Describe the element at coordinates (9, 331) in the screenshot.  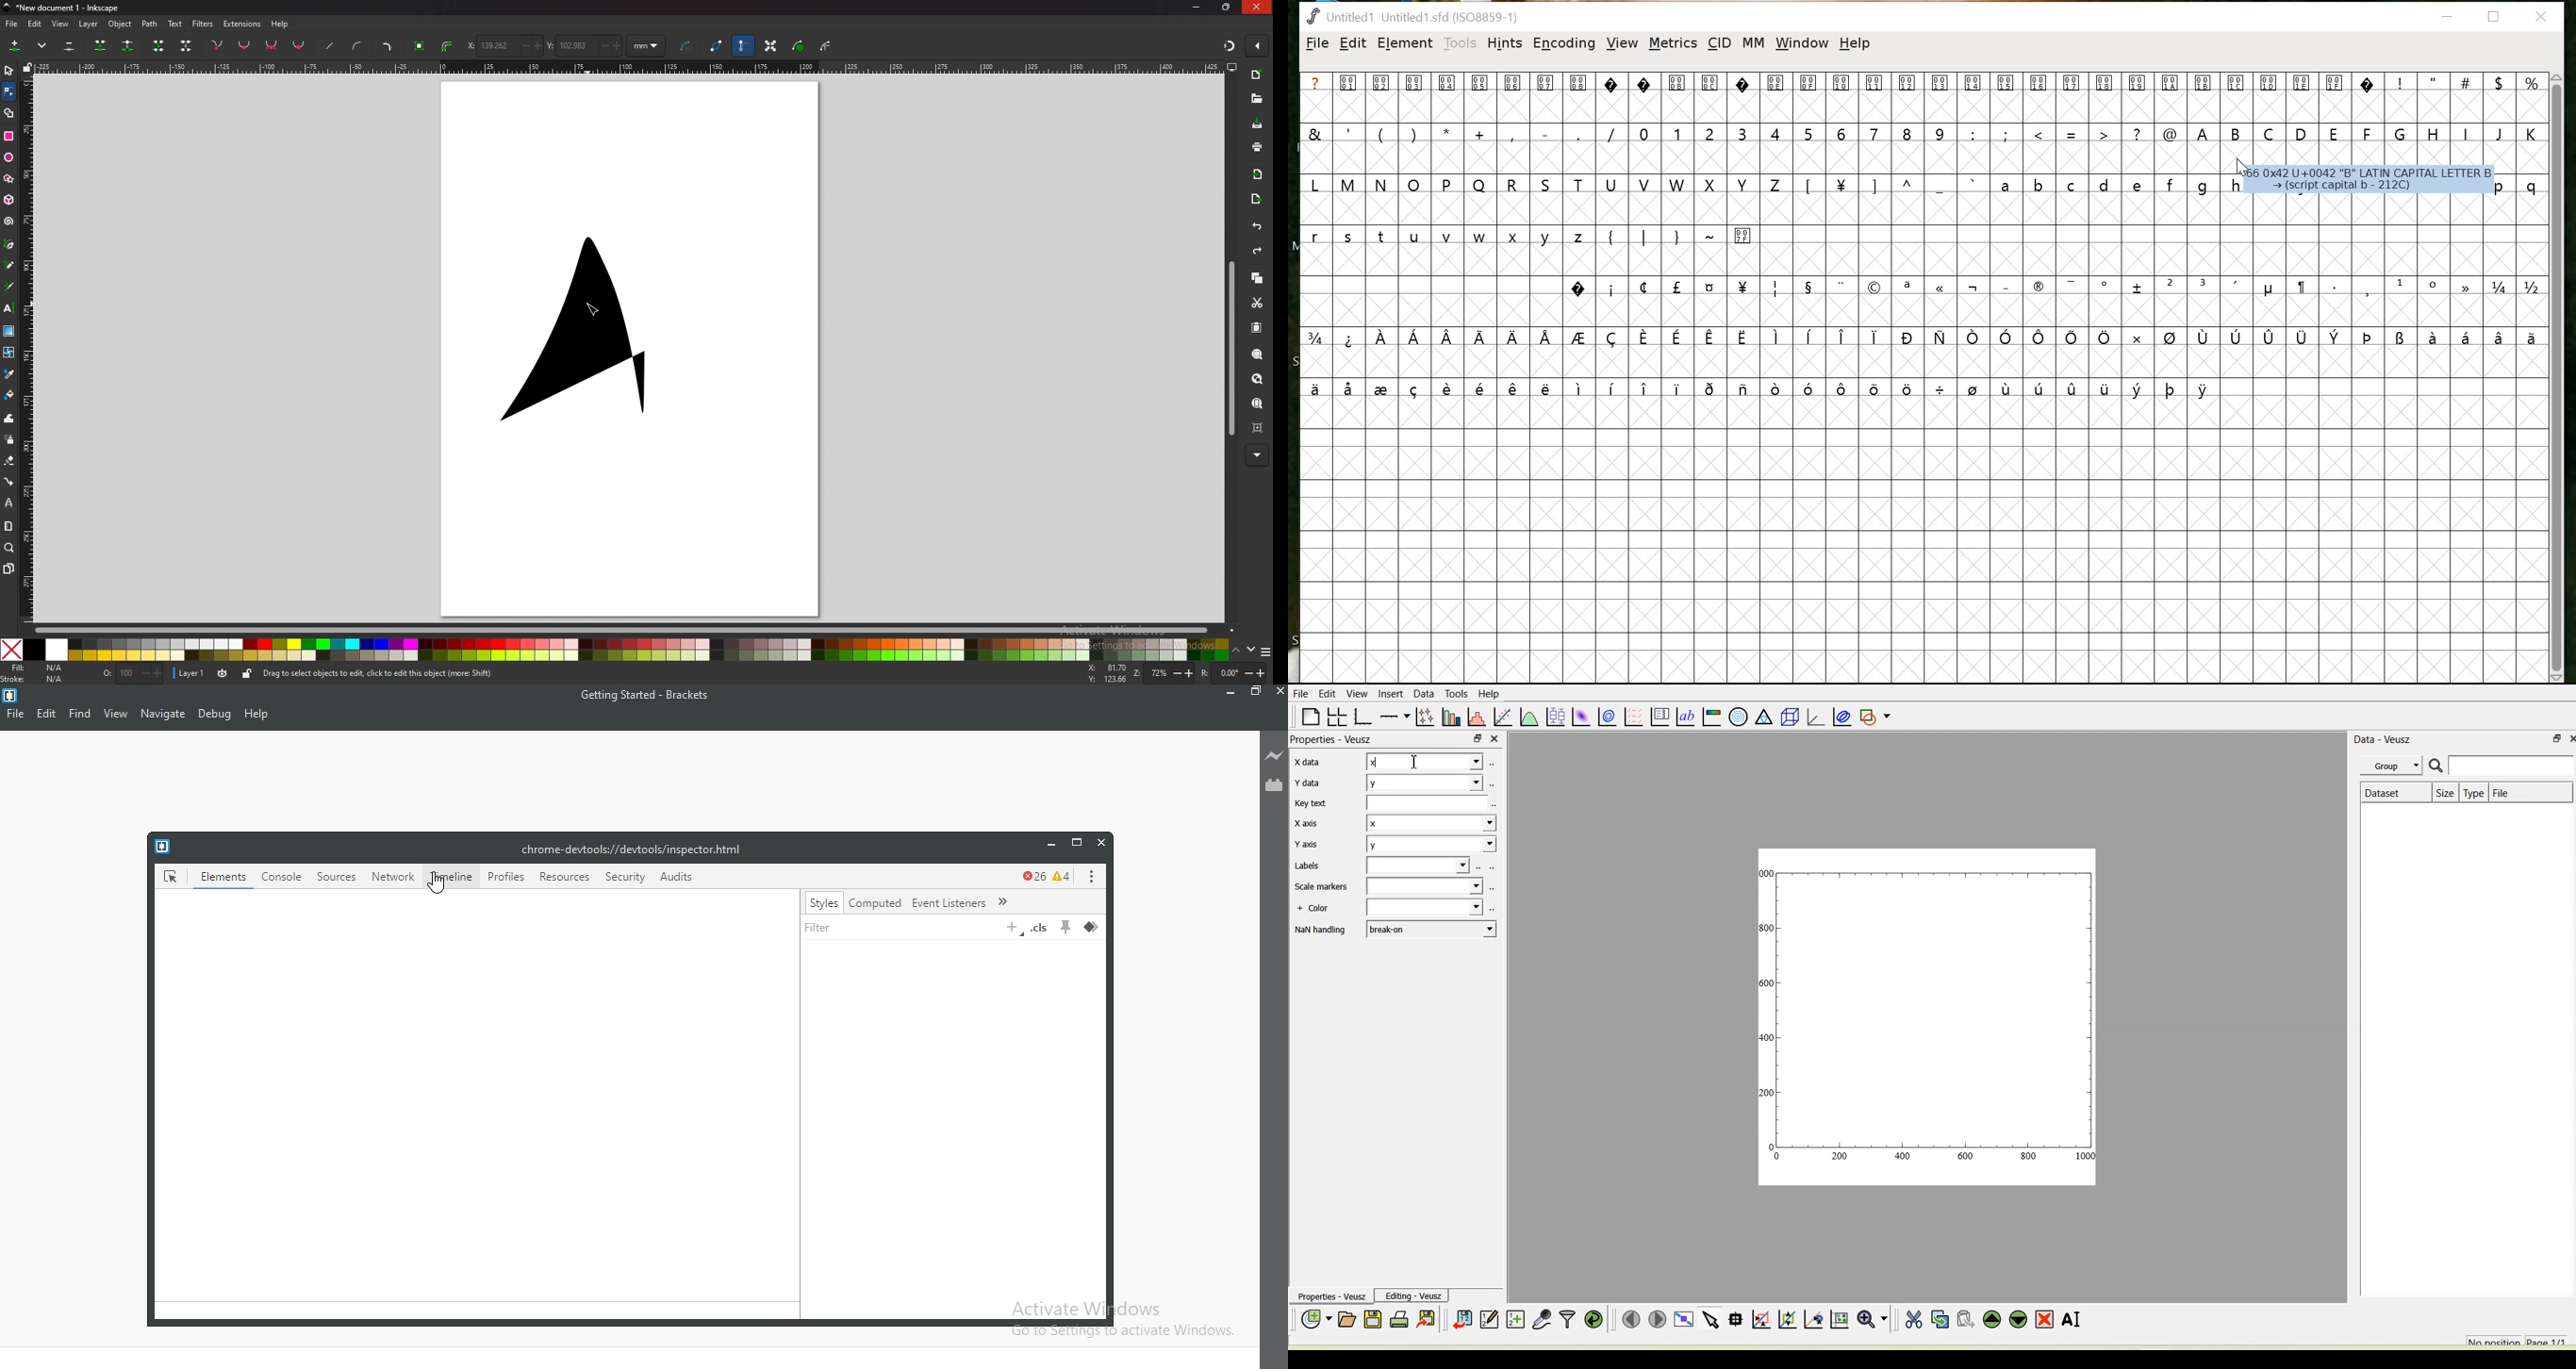
I see `gradient` at that location.